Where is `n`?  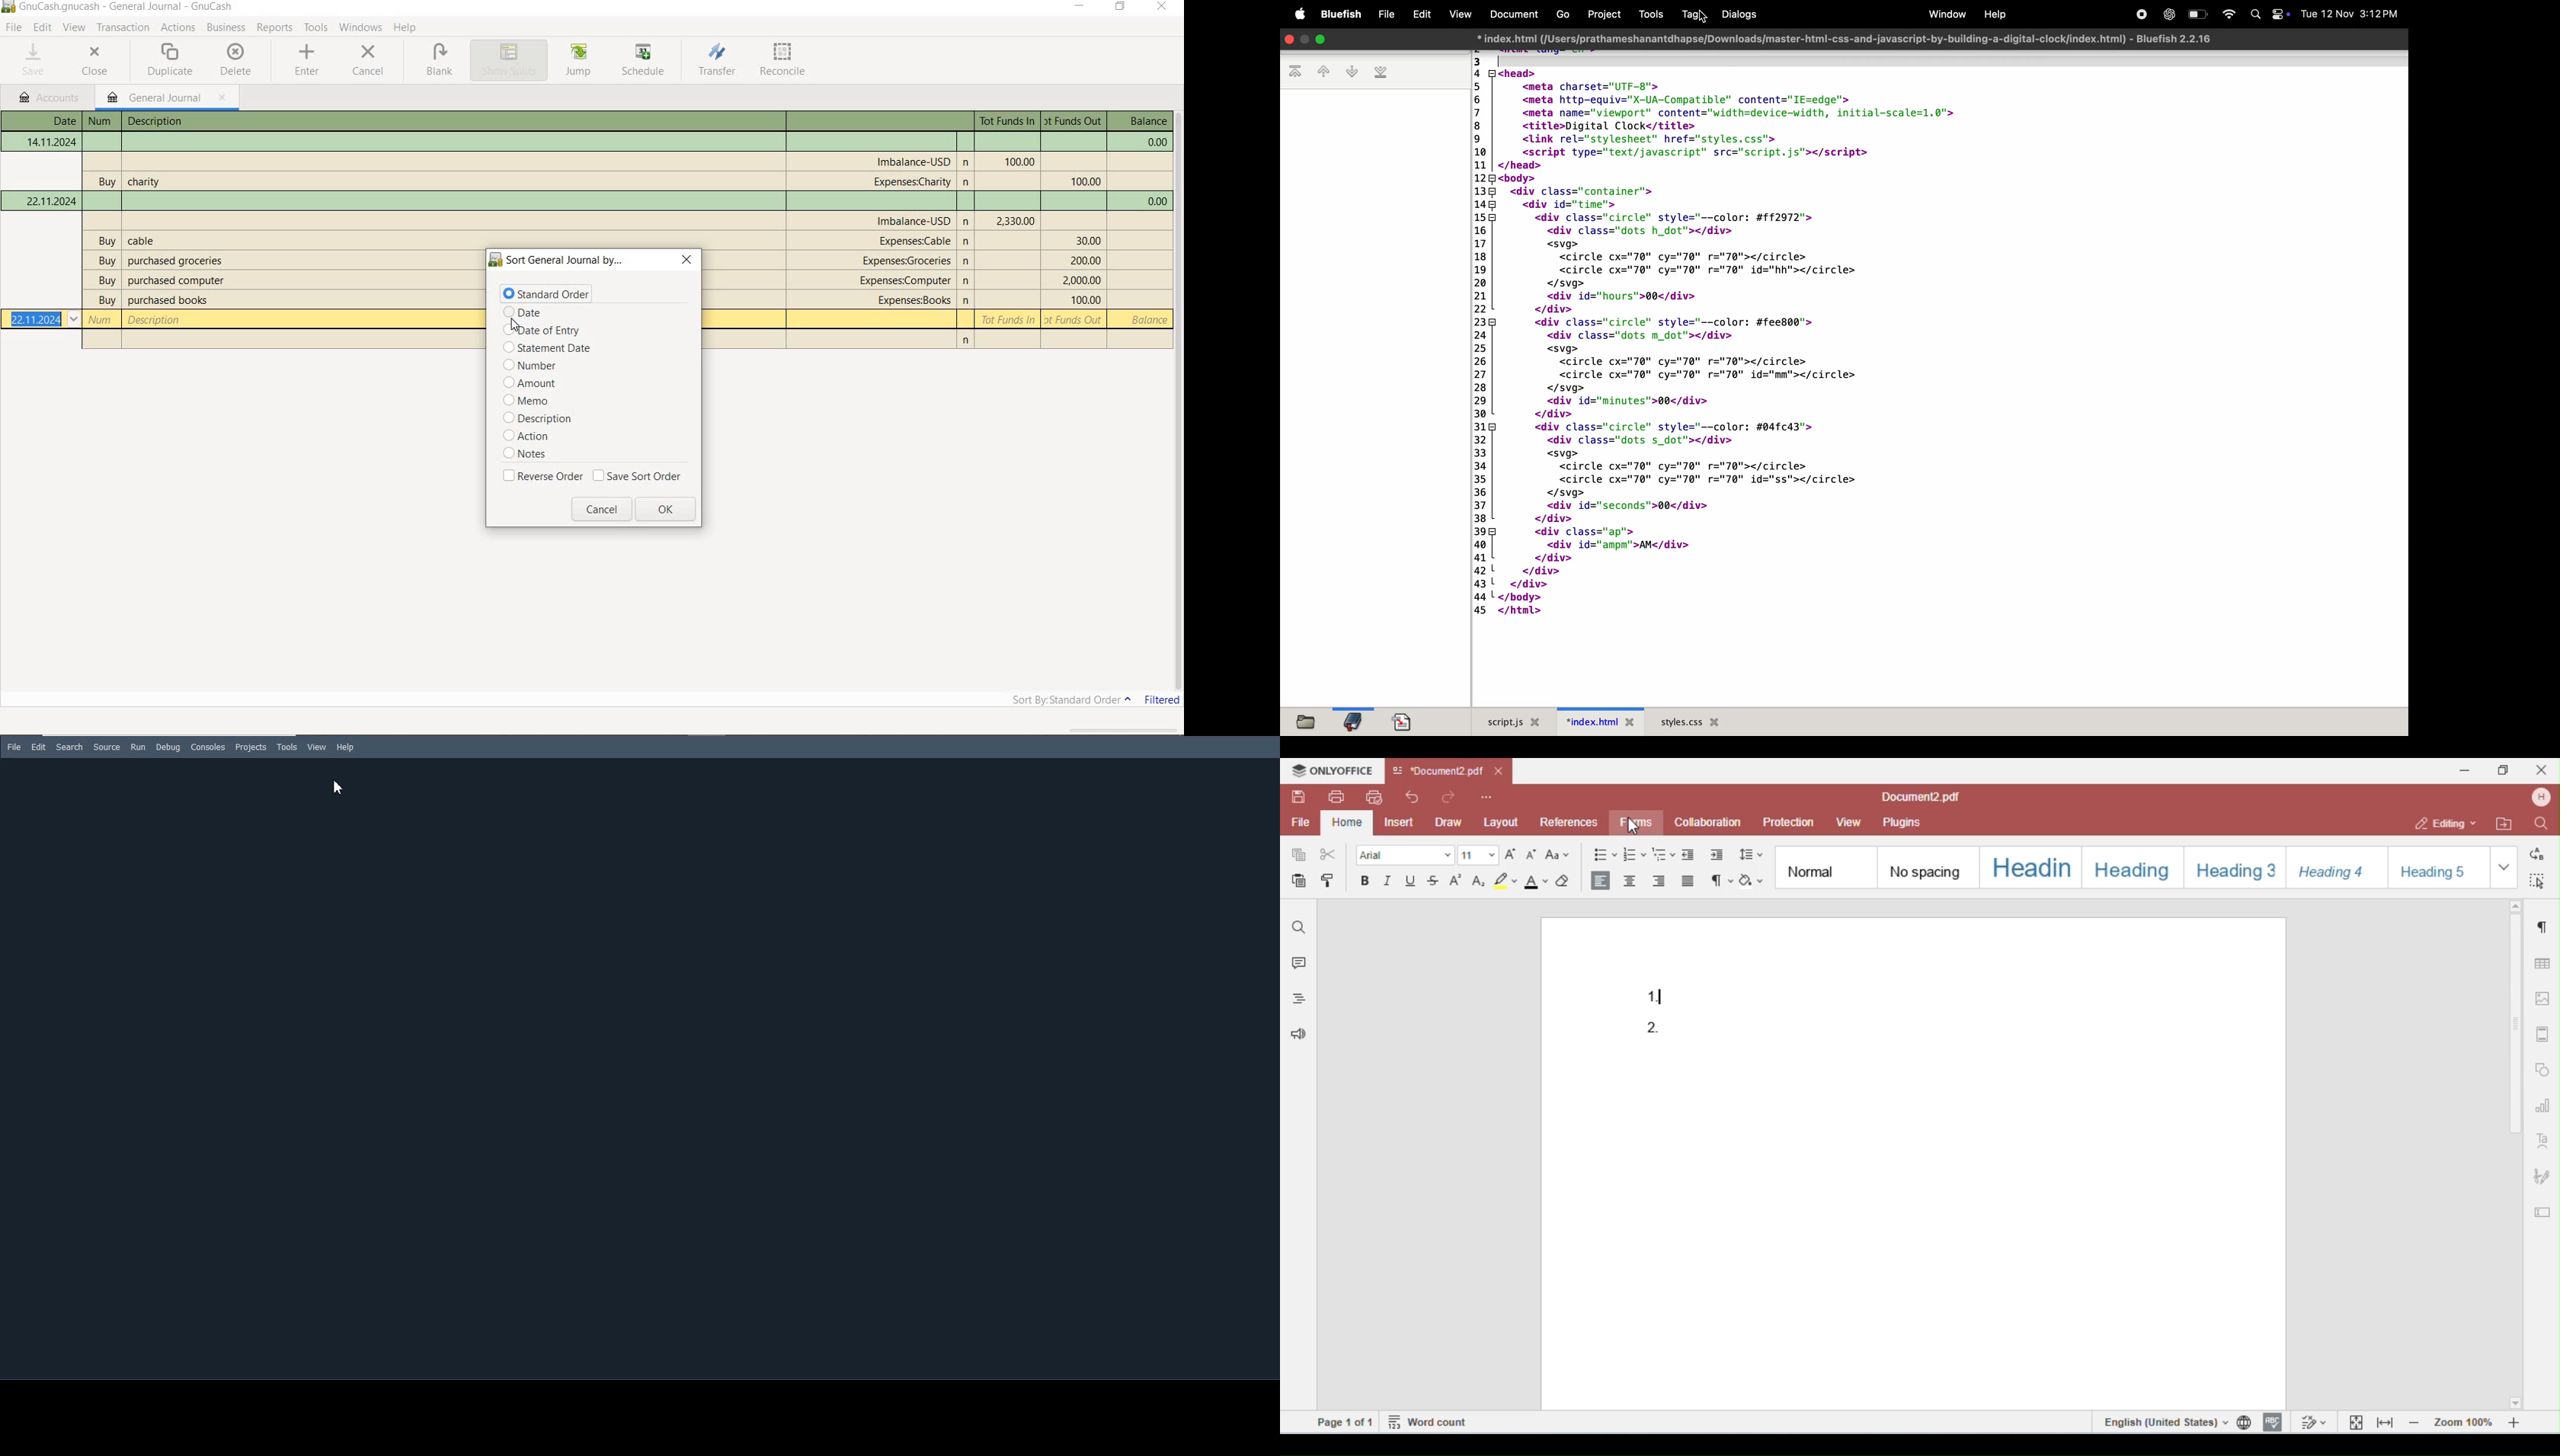 n is located at coordinates (968, 300).